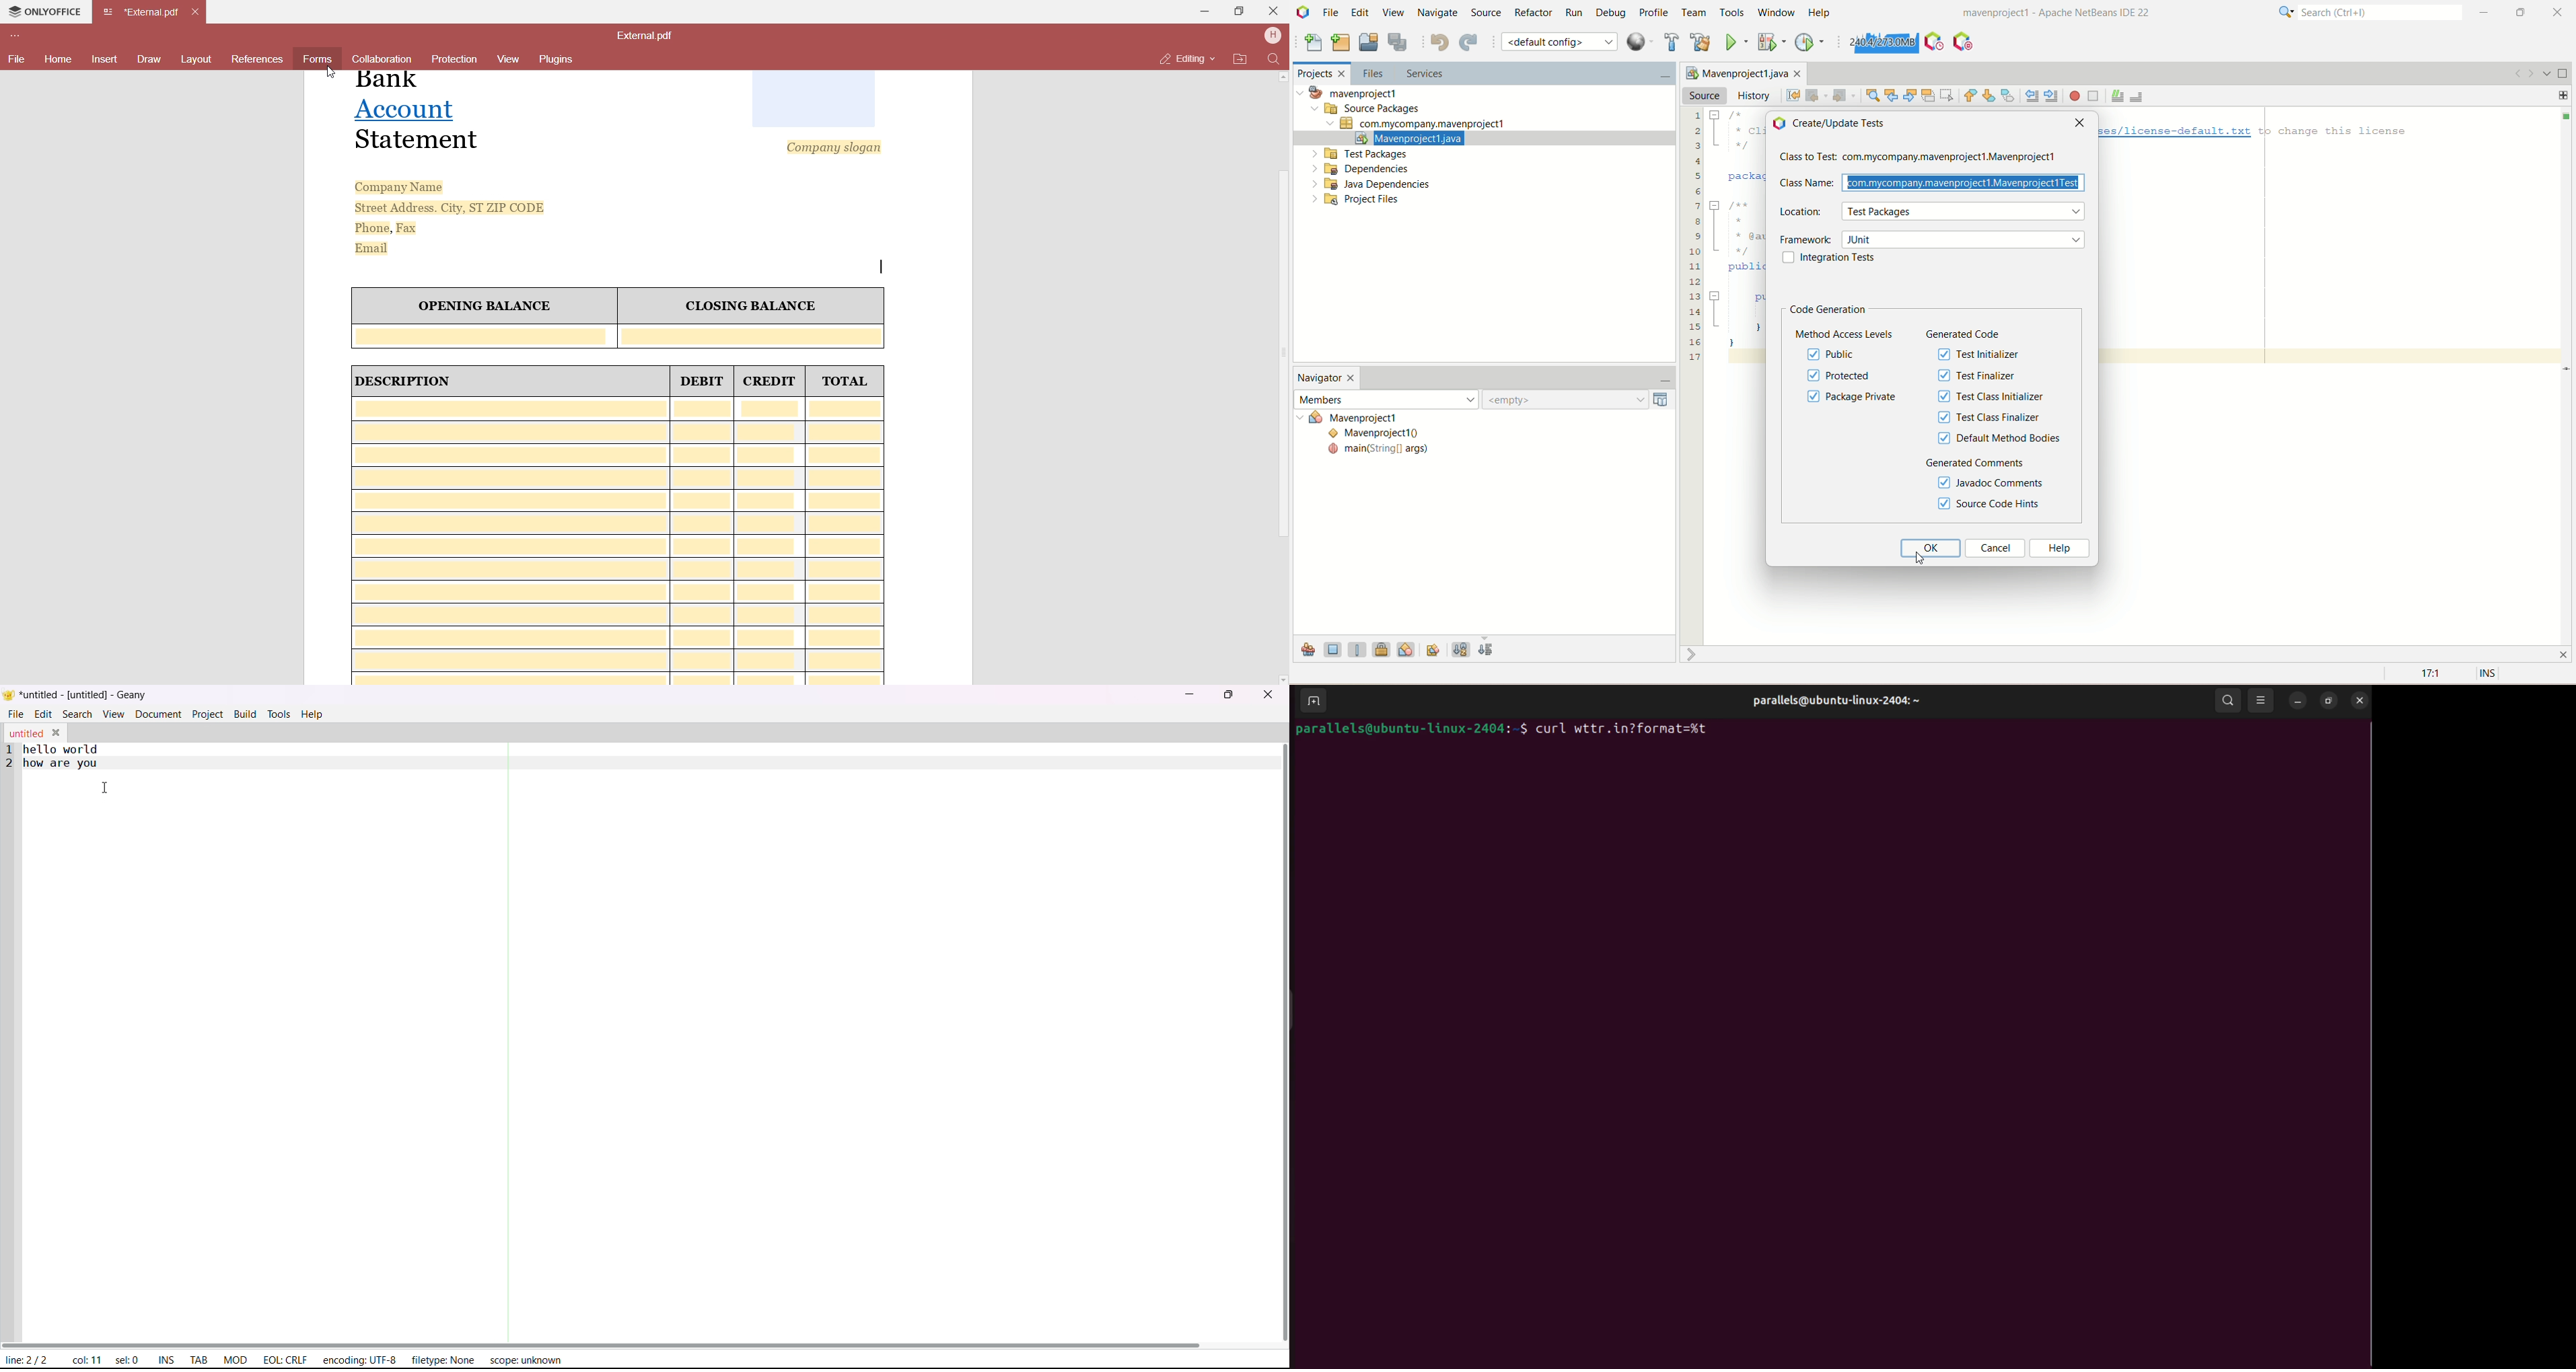 Image resolution: width=2576 pixels, height=1372 pixels. What do you see at coordinates (1275, 60) in the screenshot?
I see `Find` at bounding box center [1275, 60].